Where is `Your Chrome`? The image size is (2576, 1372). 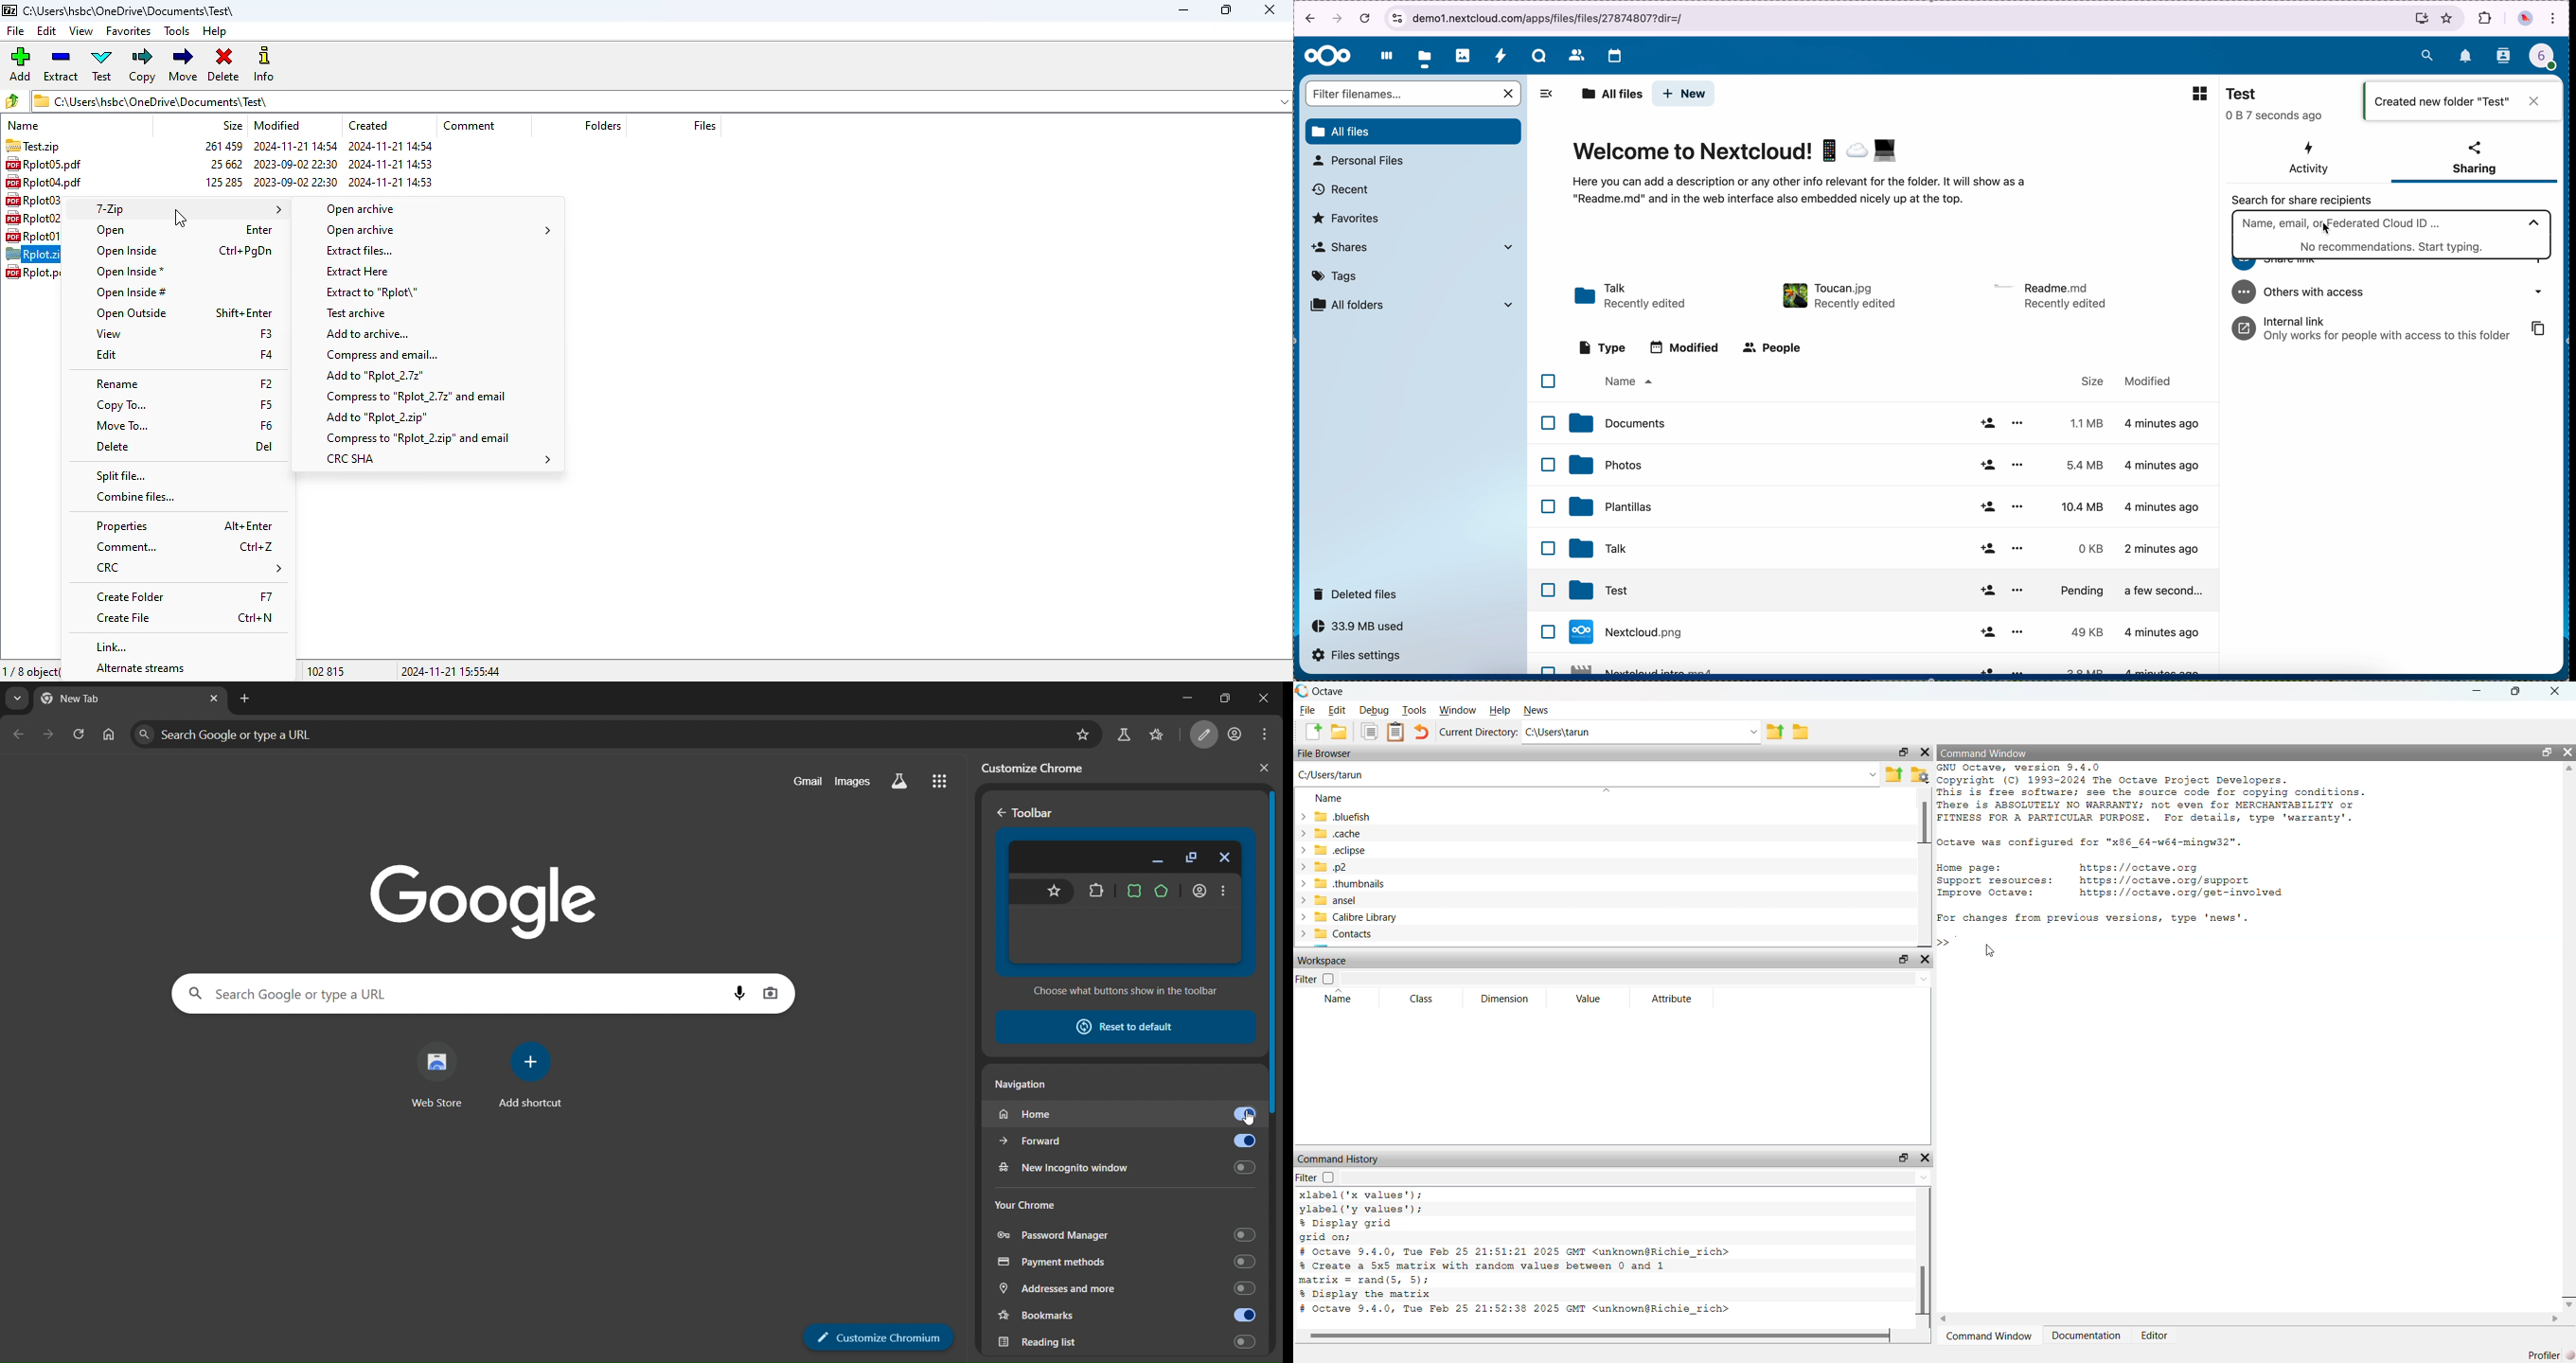 Your Chrome is located at coordinates (1026, 1203).